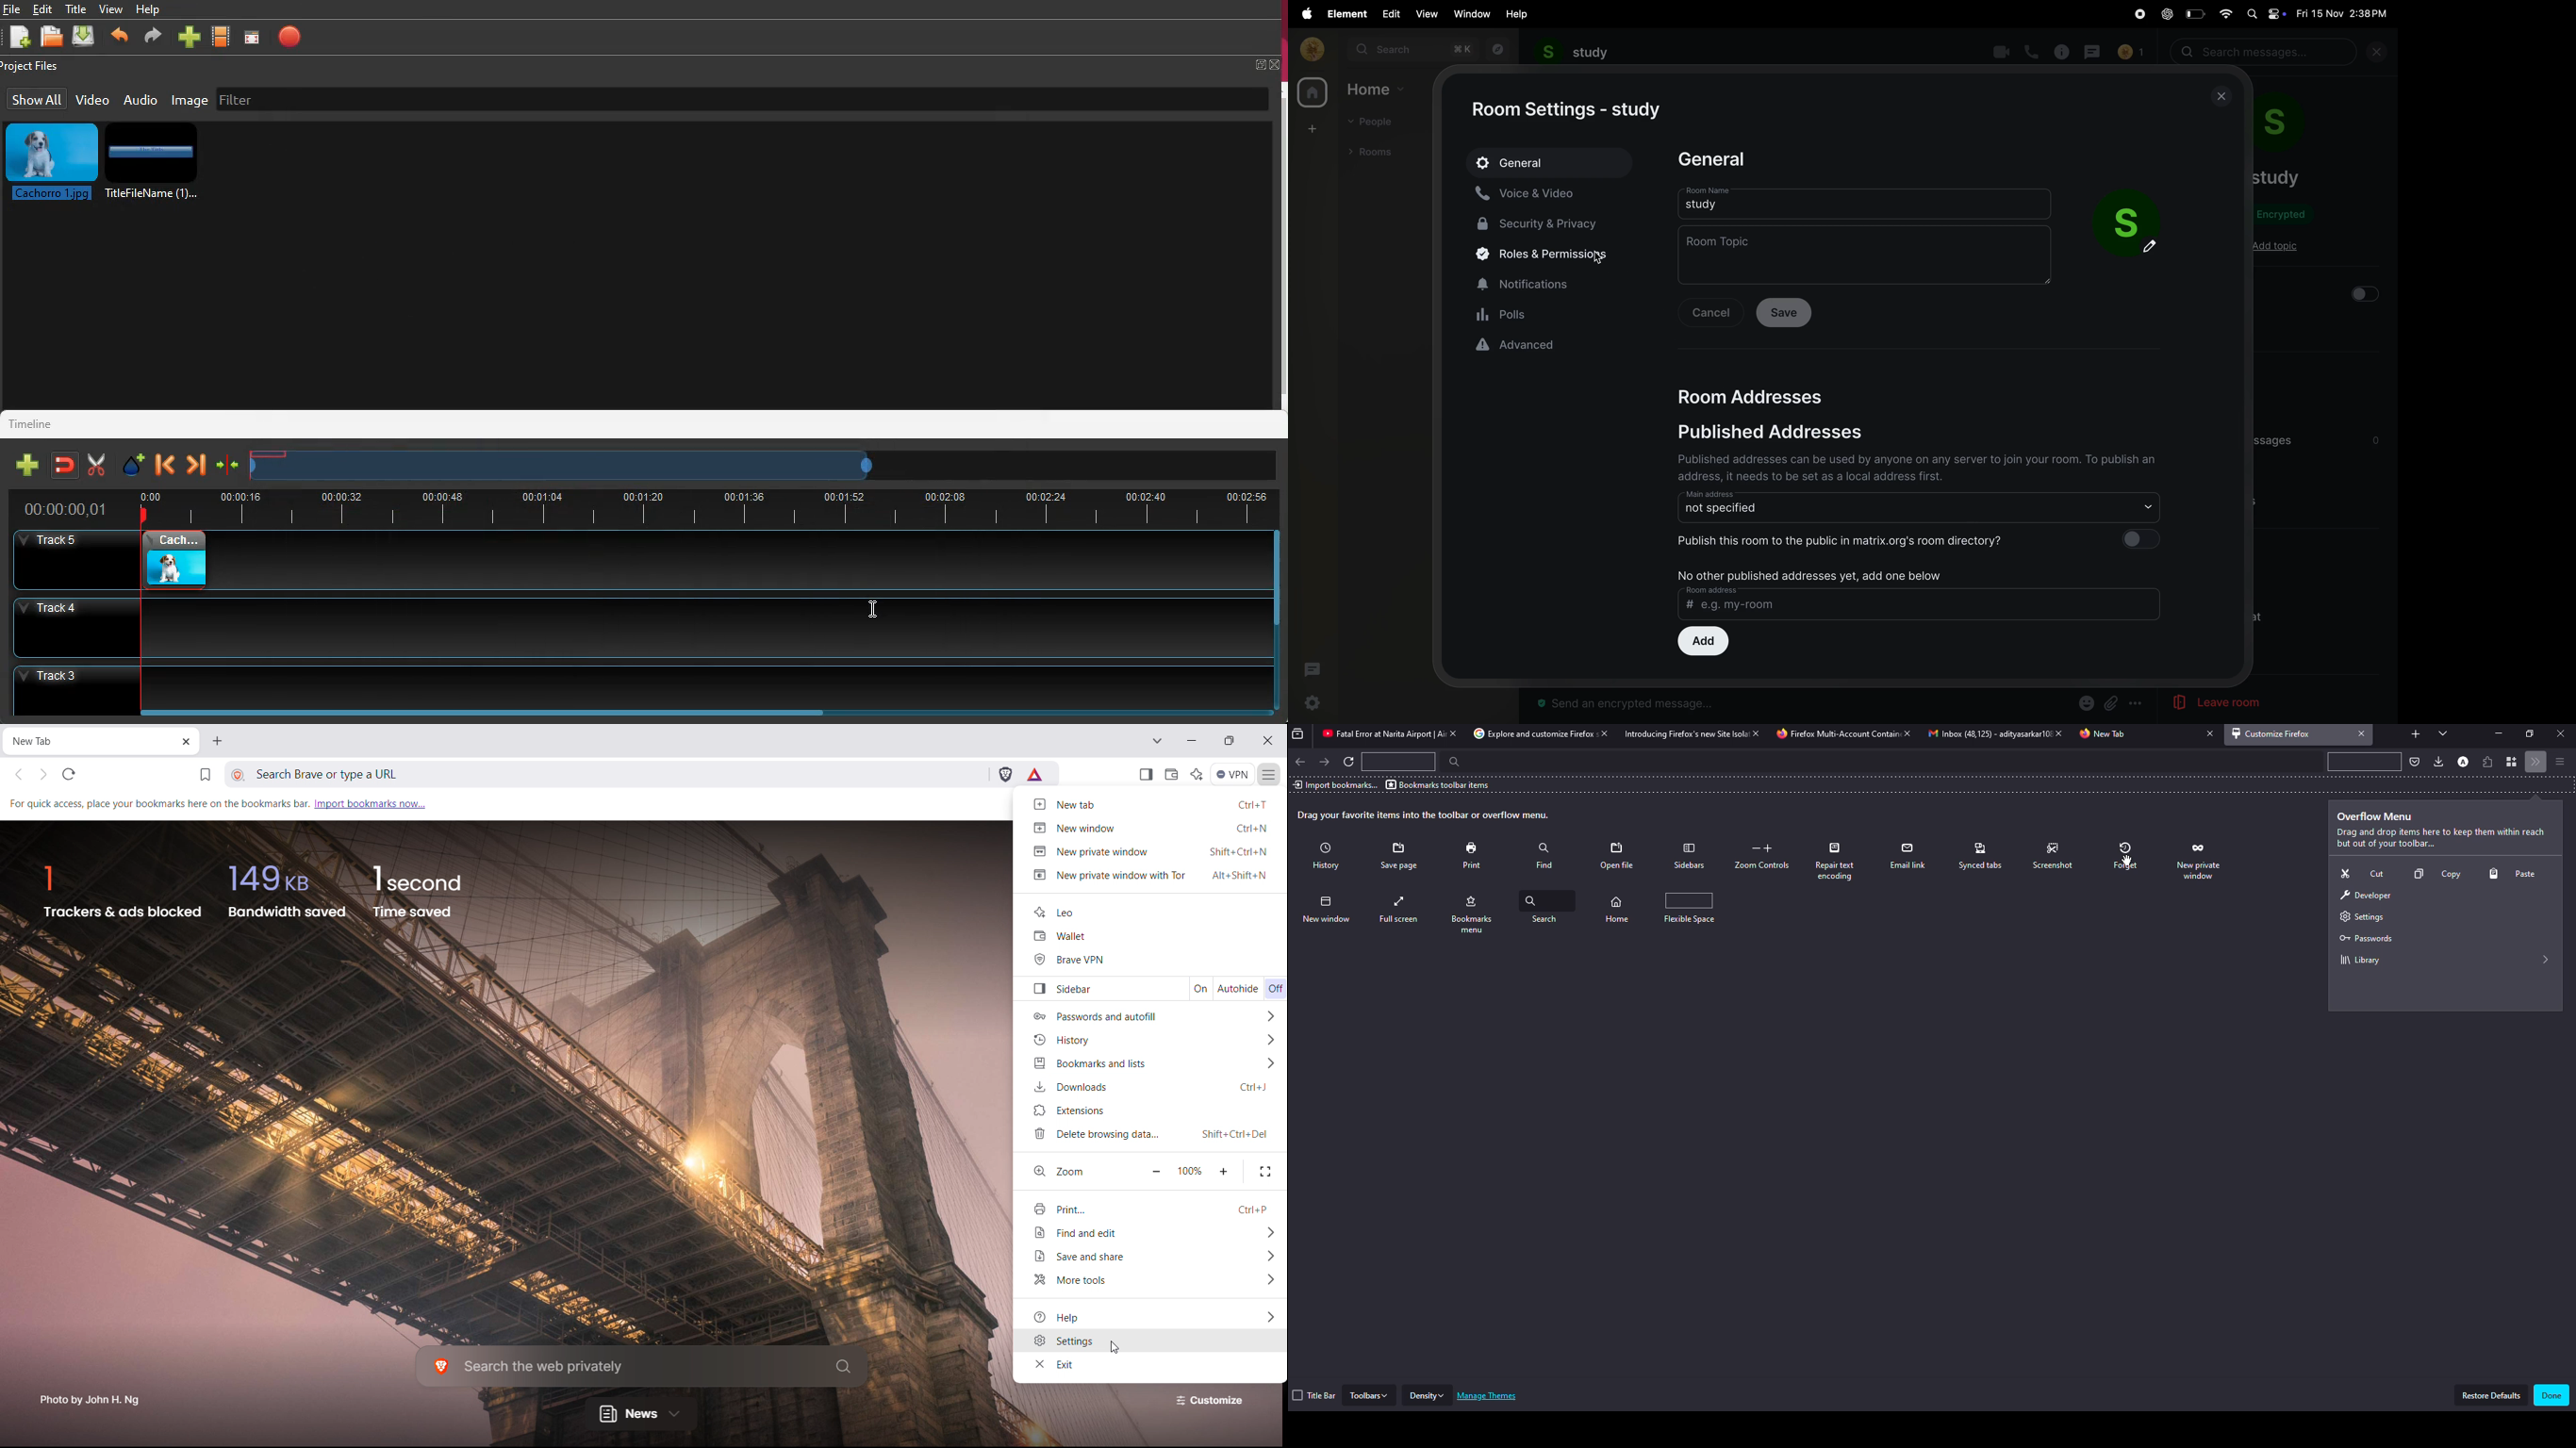  I want to click on filter, so click(339, 97).